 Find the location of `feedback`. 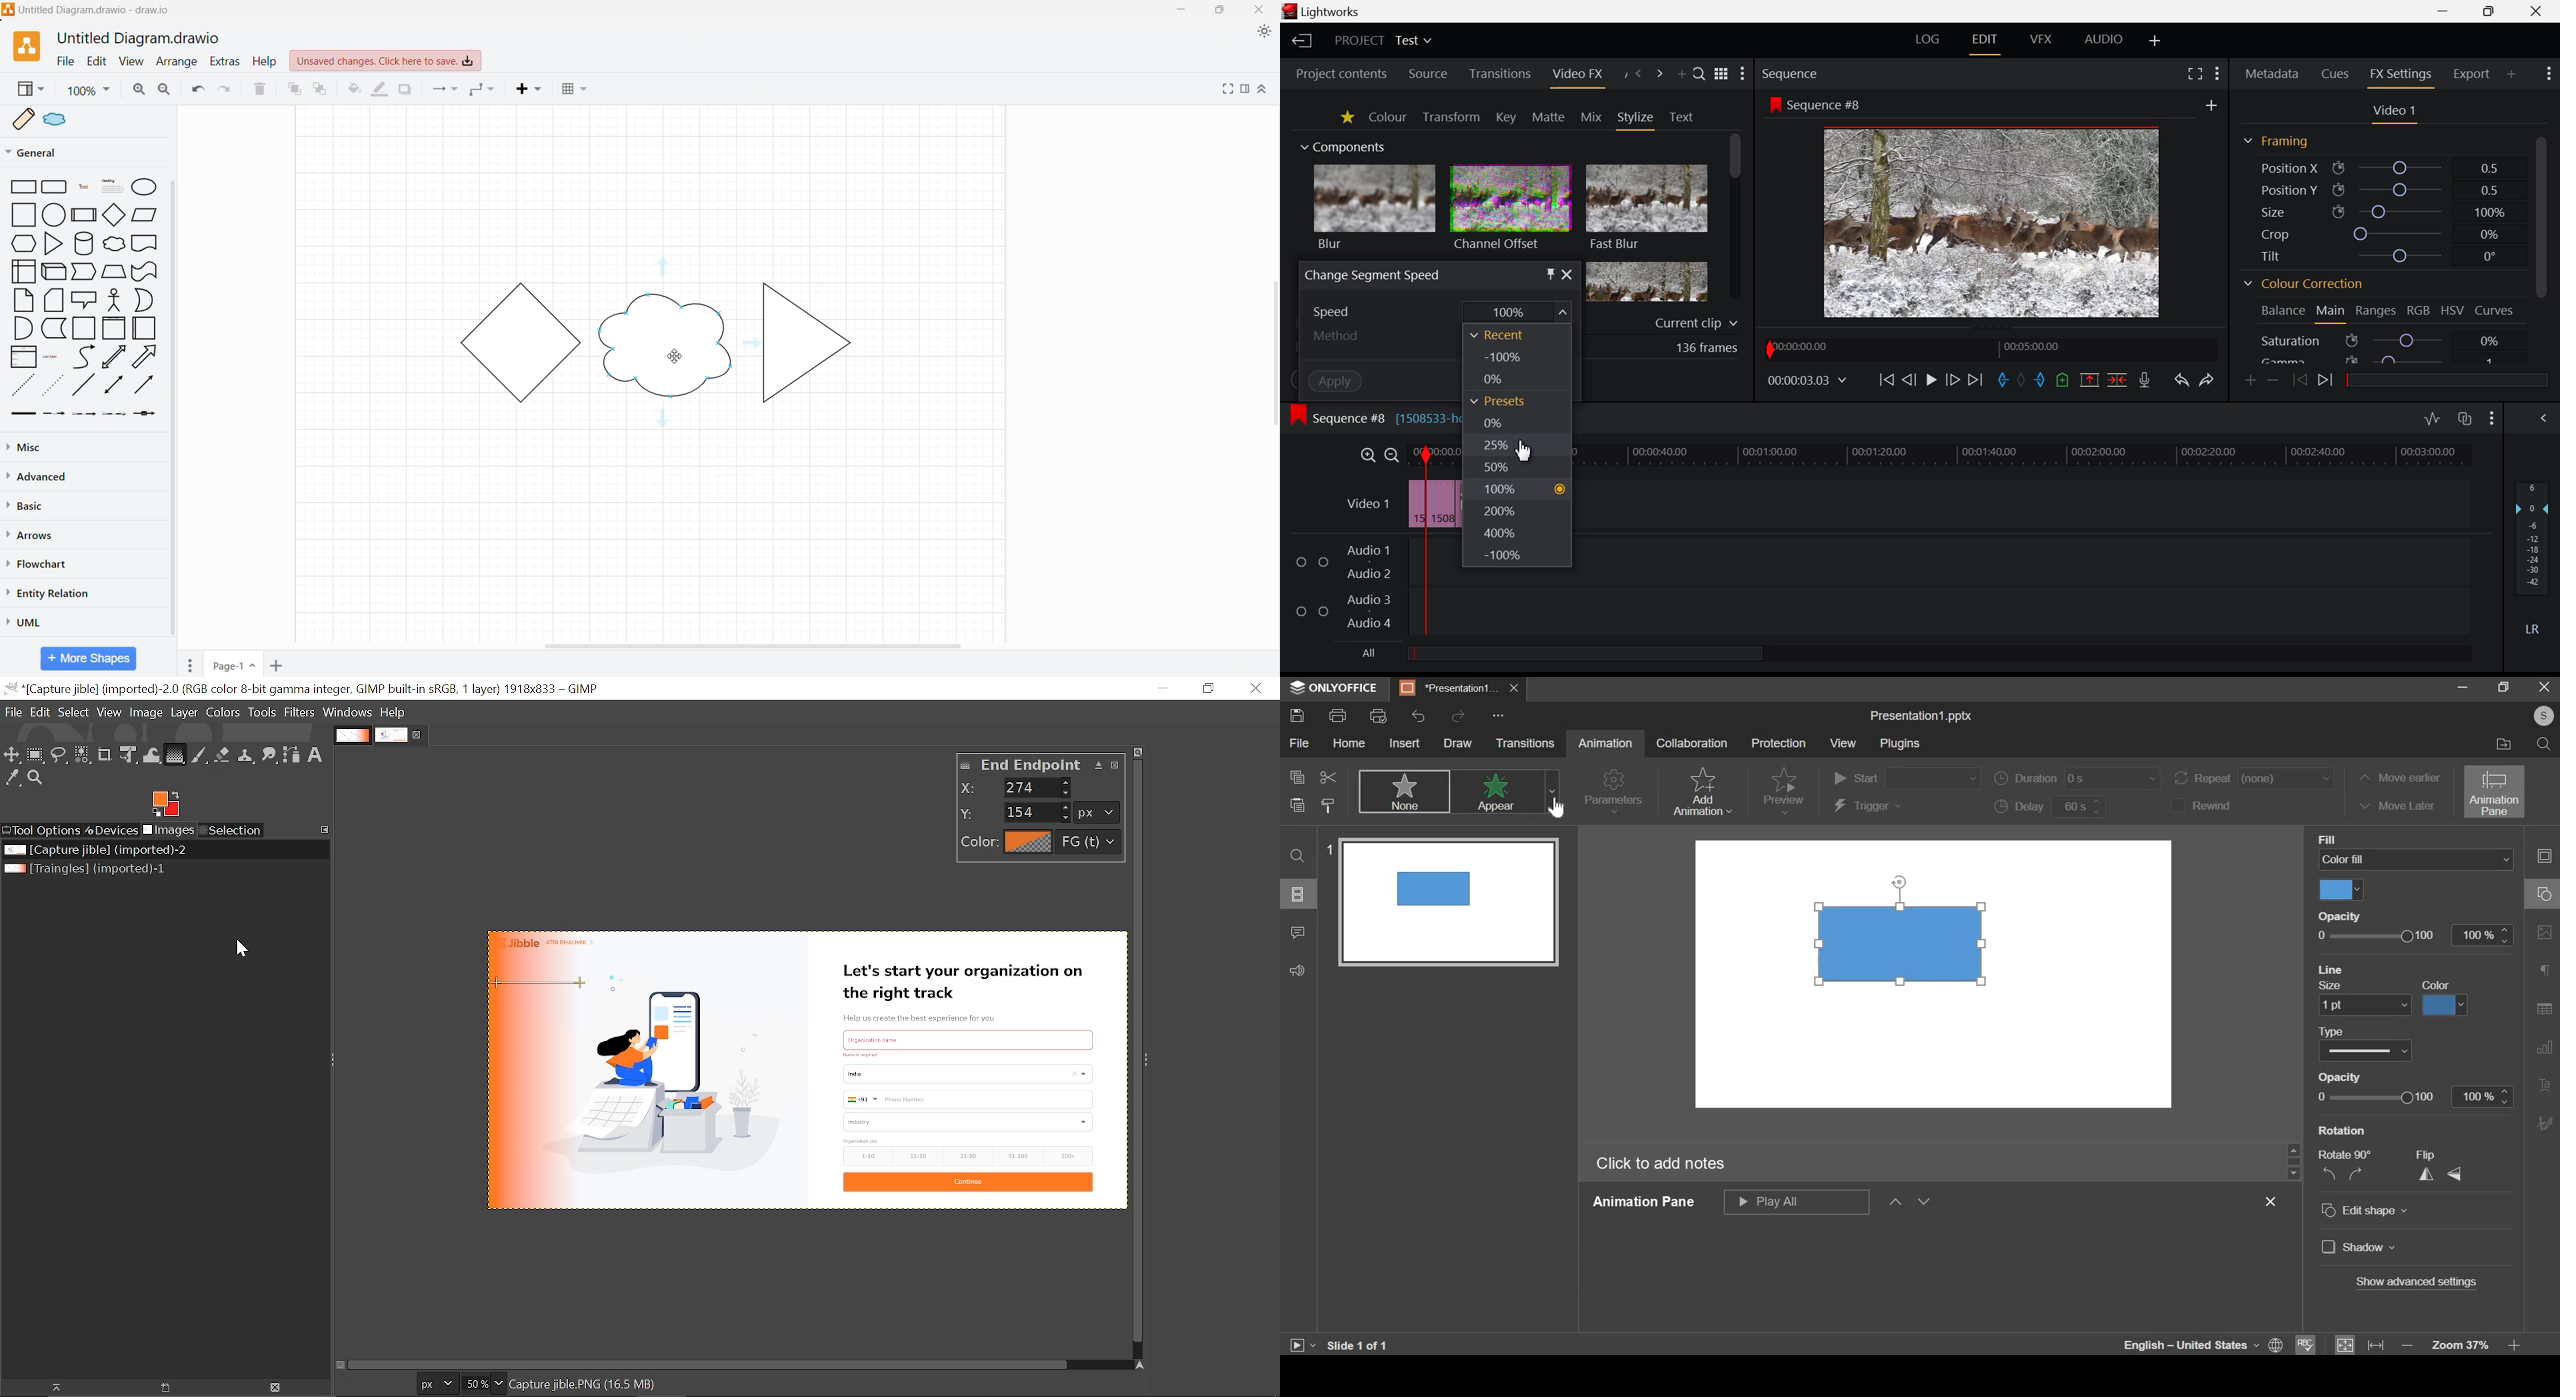

feedback is located at coordinates (1297, 971).